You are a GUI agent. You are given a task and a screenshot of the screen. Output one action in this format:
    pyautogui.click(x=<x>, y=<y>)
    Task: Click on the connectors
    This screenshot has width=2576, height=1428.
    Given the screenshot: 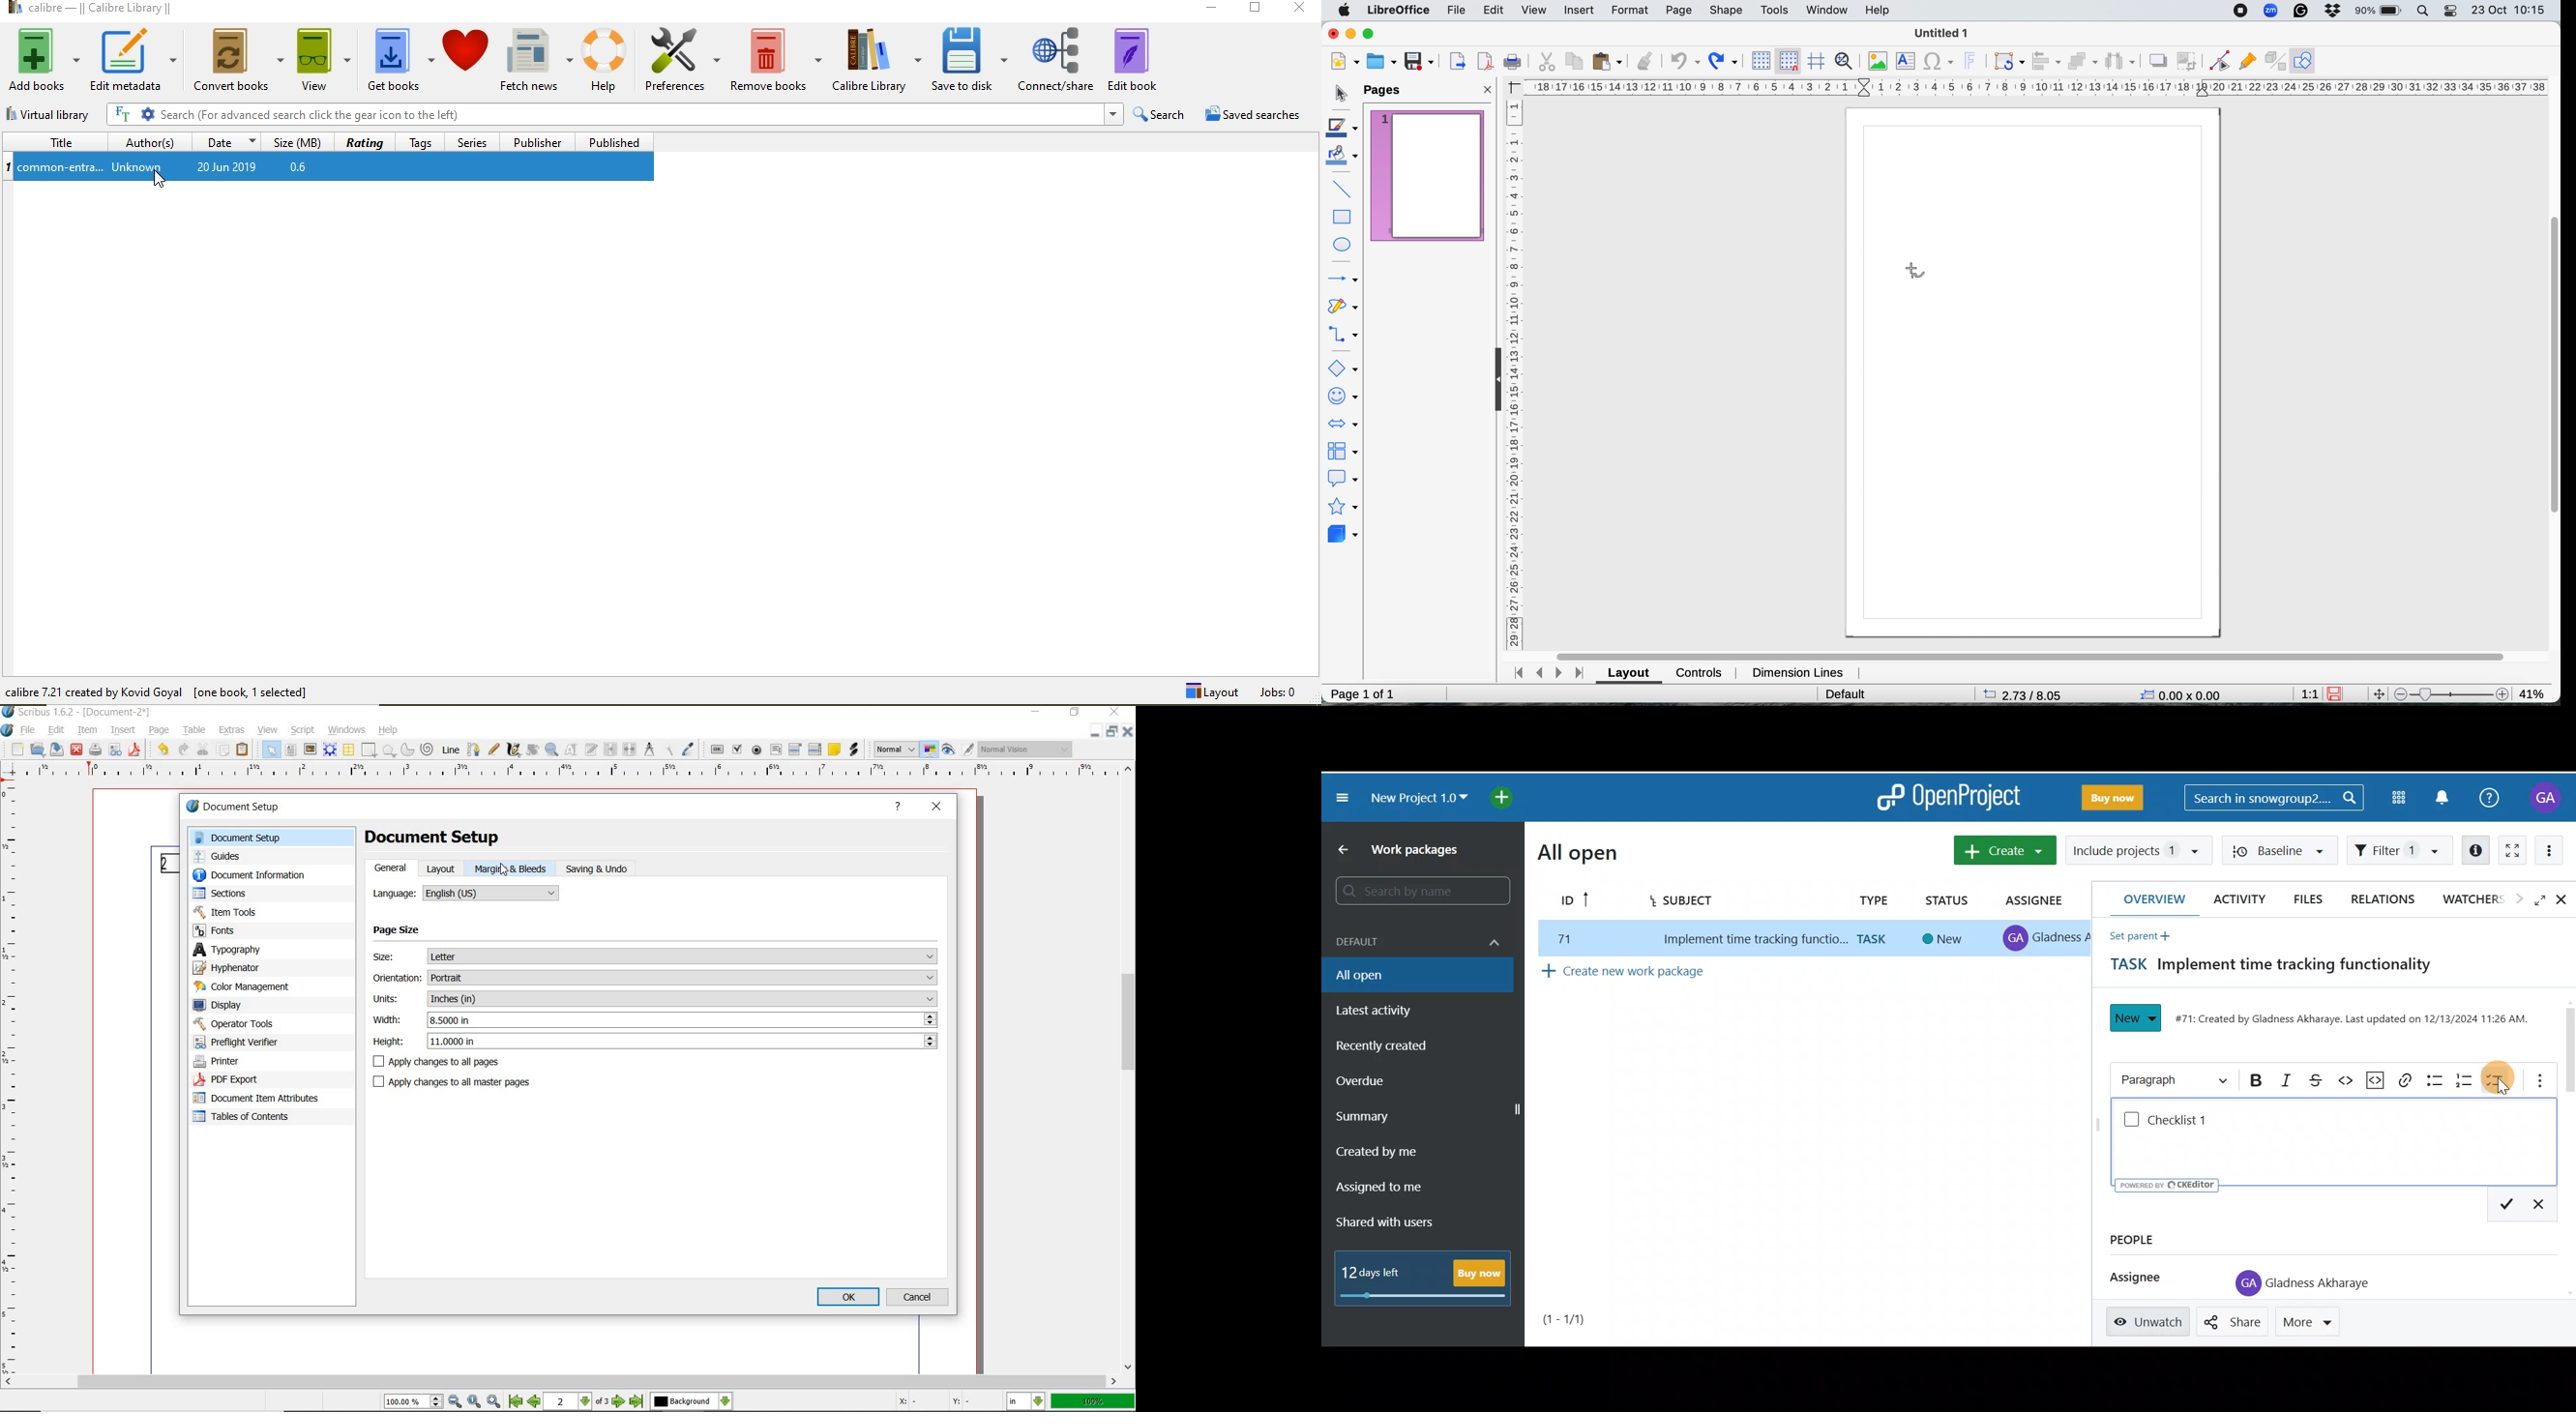 What is the action you would take?
    pyautogui.click(x=1344, y=335)
    